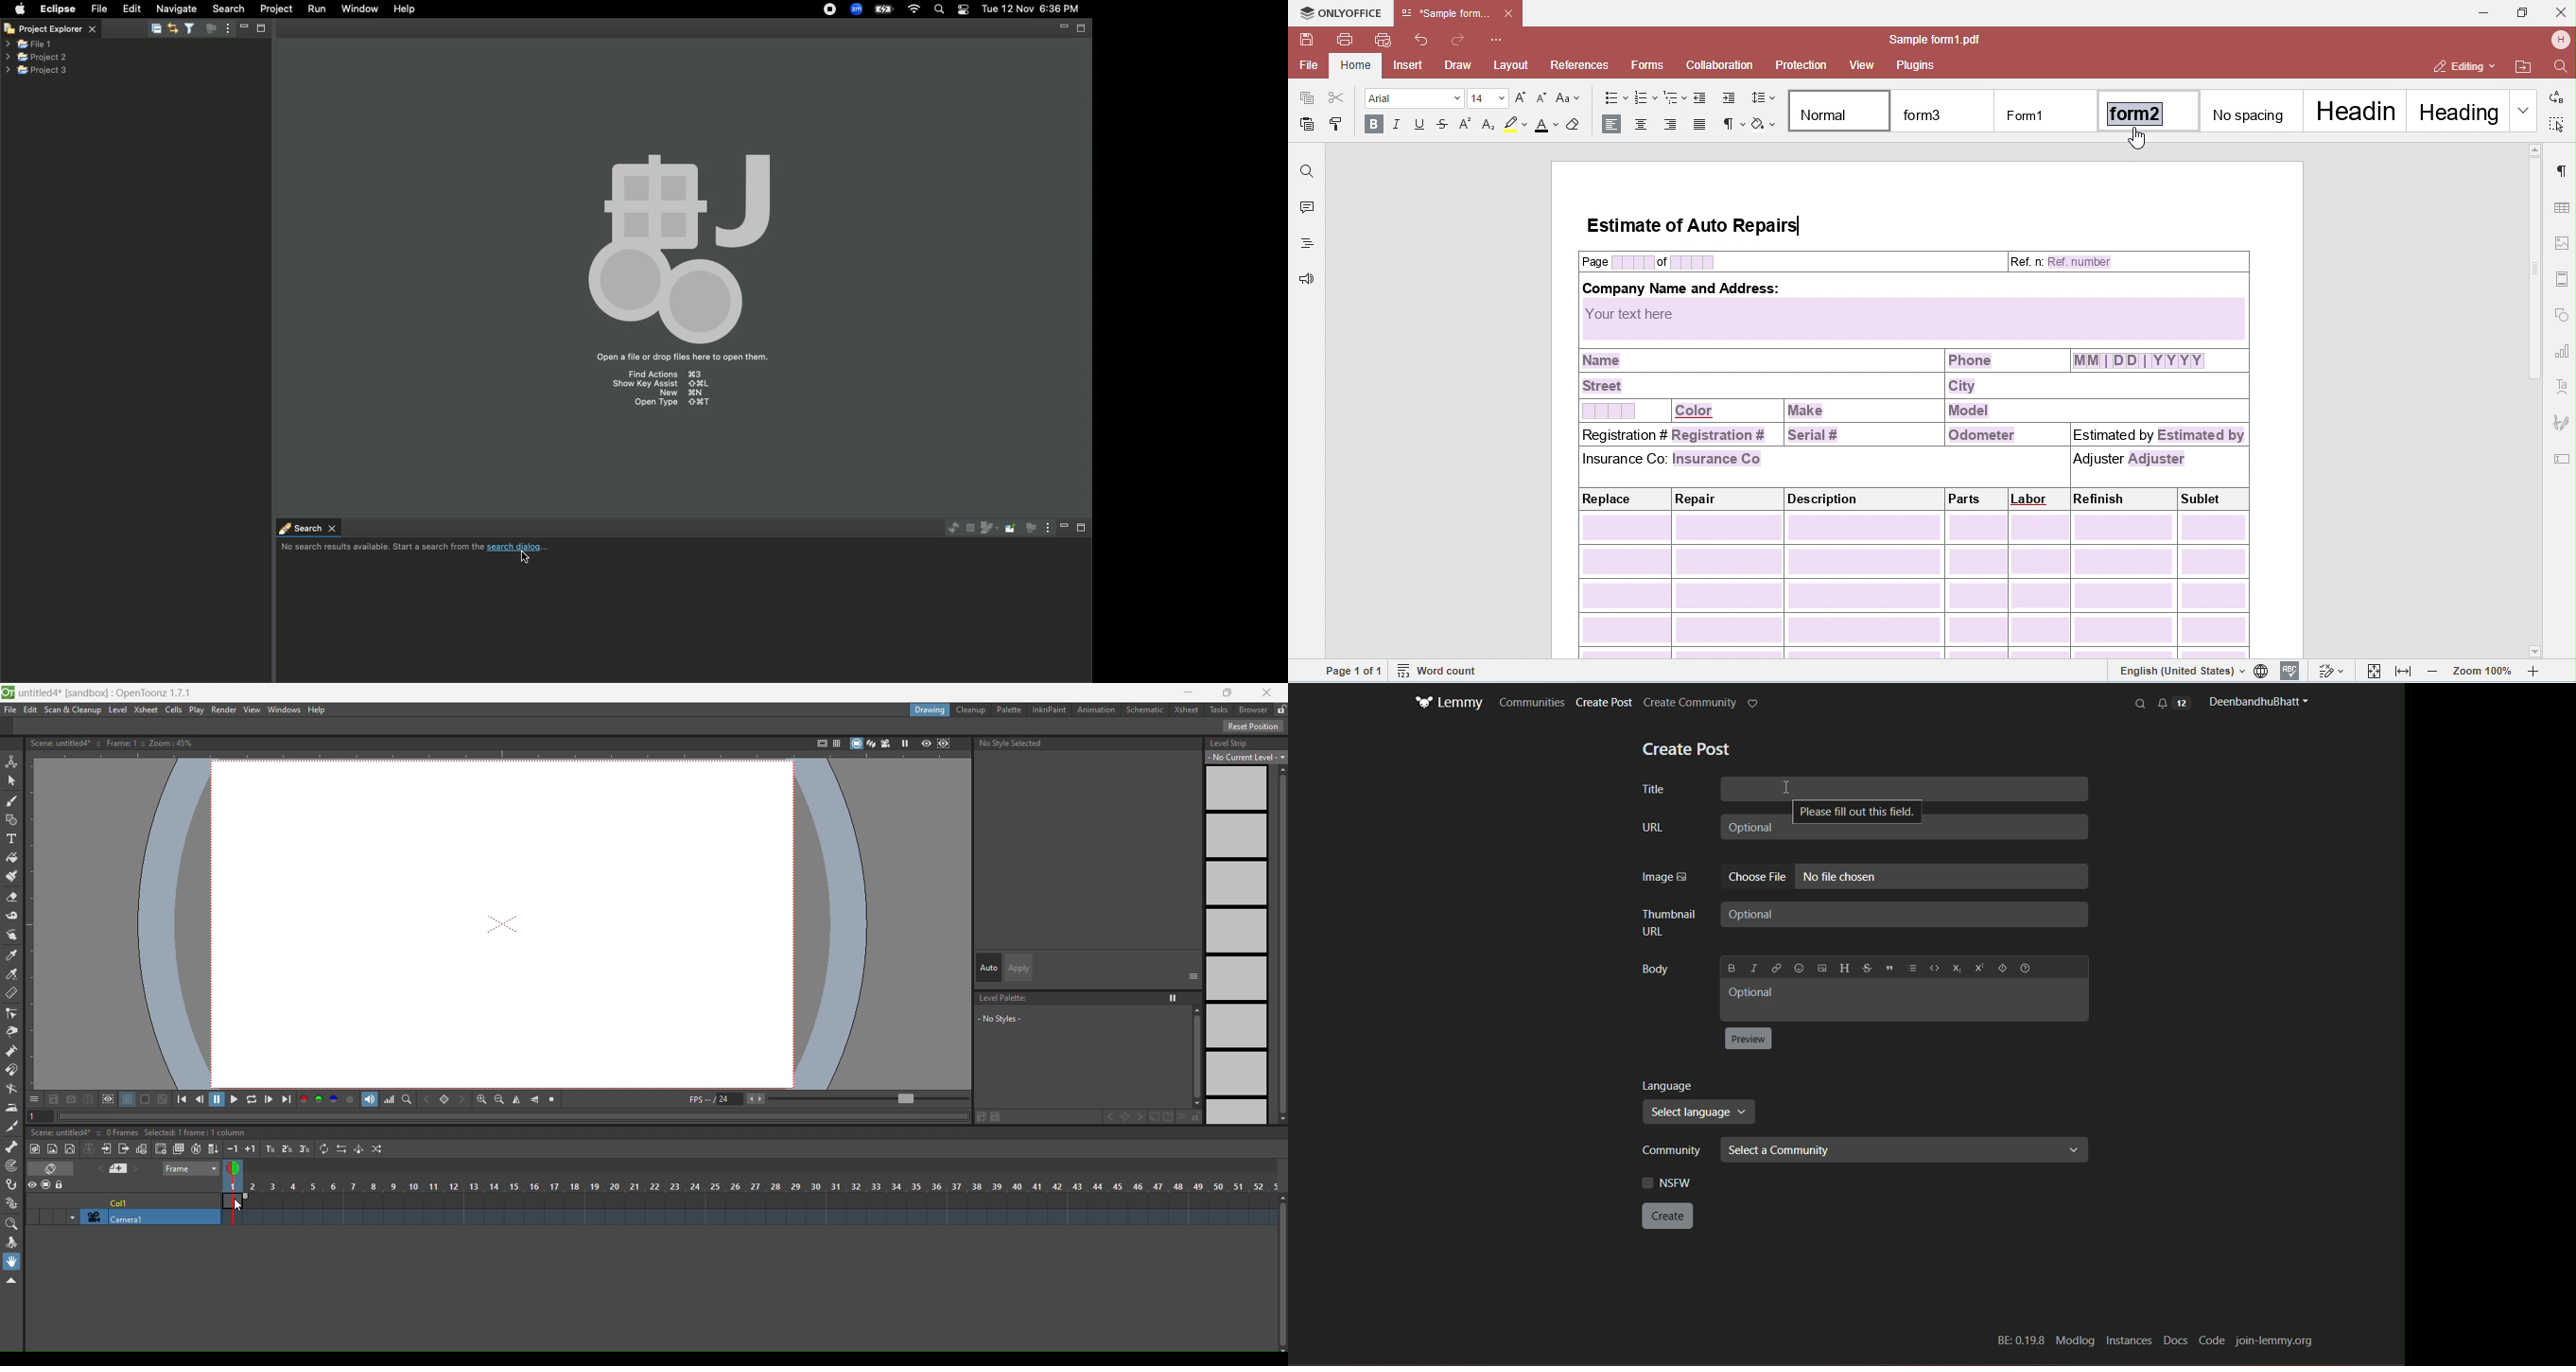 This screenshot has height=1372, width=2576. I want to click on histogram , so click(389, 1100).